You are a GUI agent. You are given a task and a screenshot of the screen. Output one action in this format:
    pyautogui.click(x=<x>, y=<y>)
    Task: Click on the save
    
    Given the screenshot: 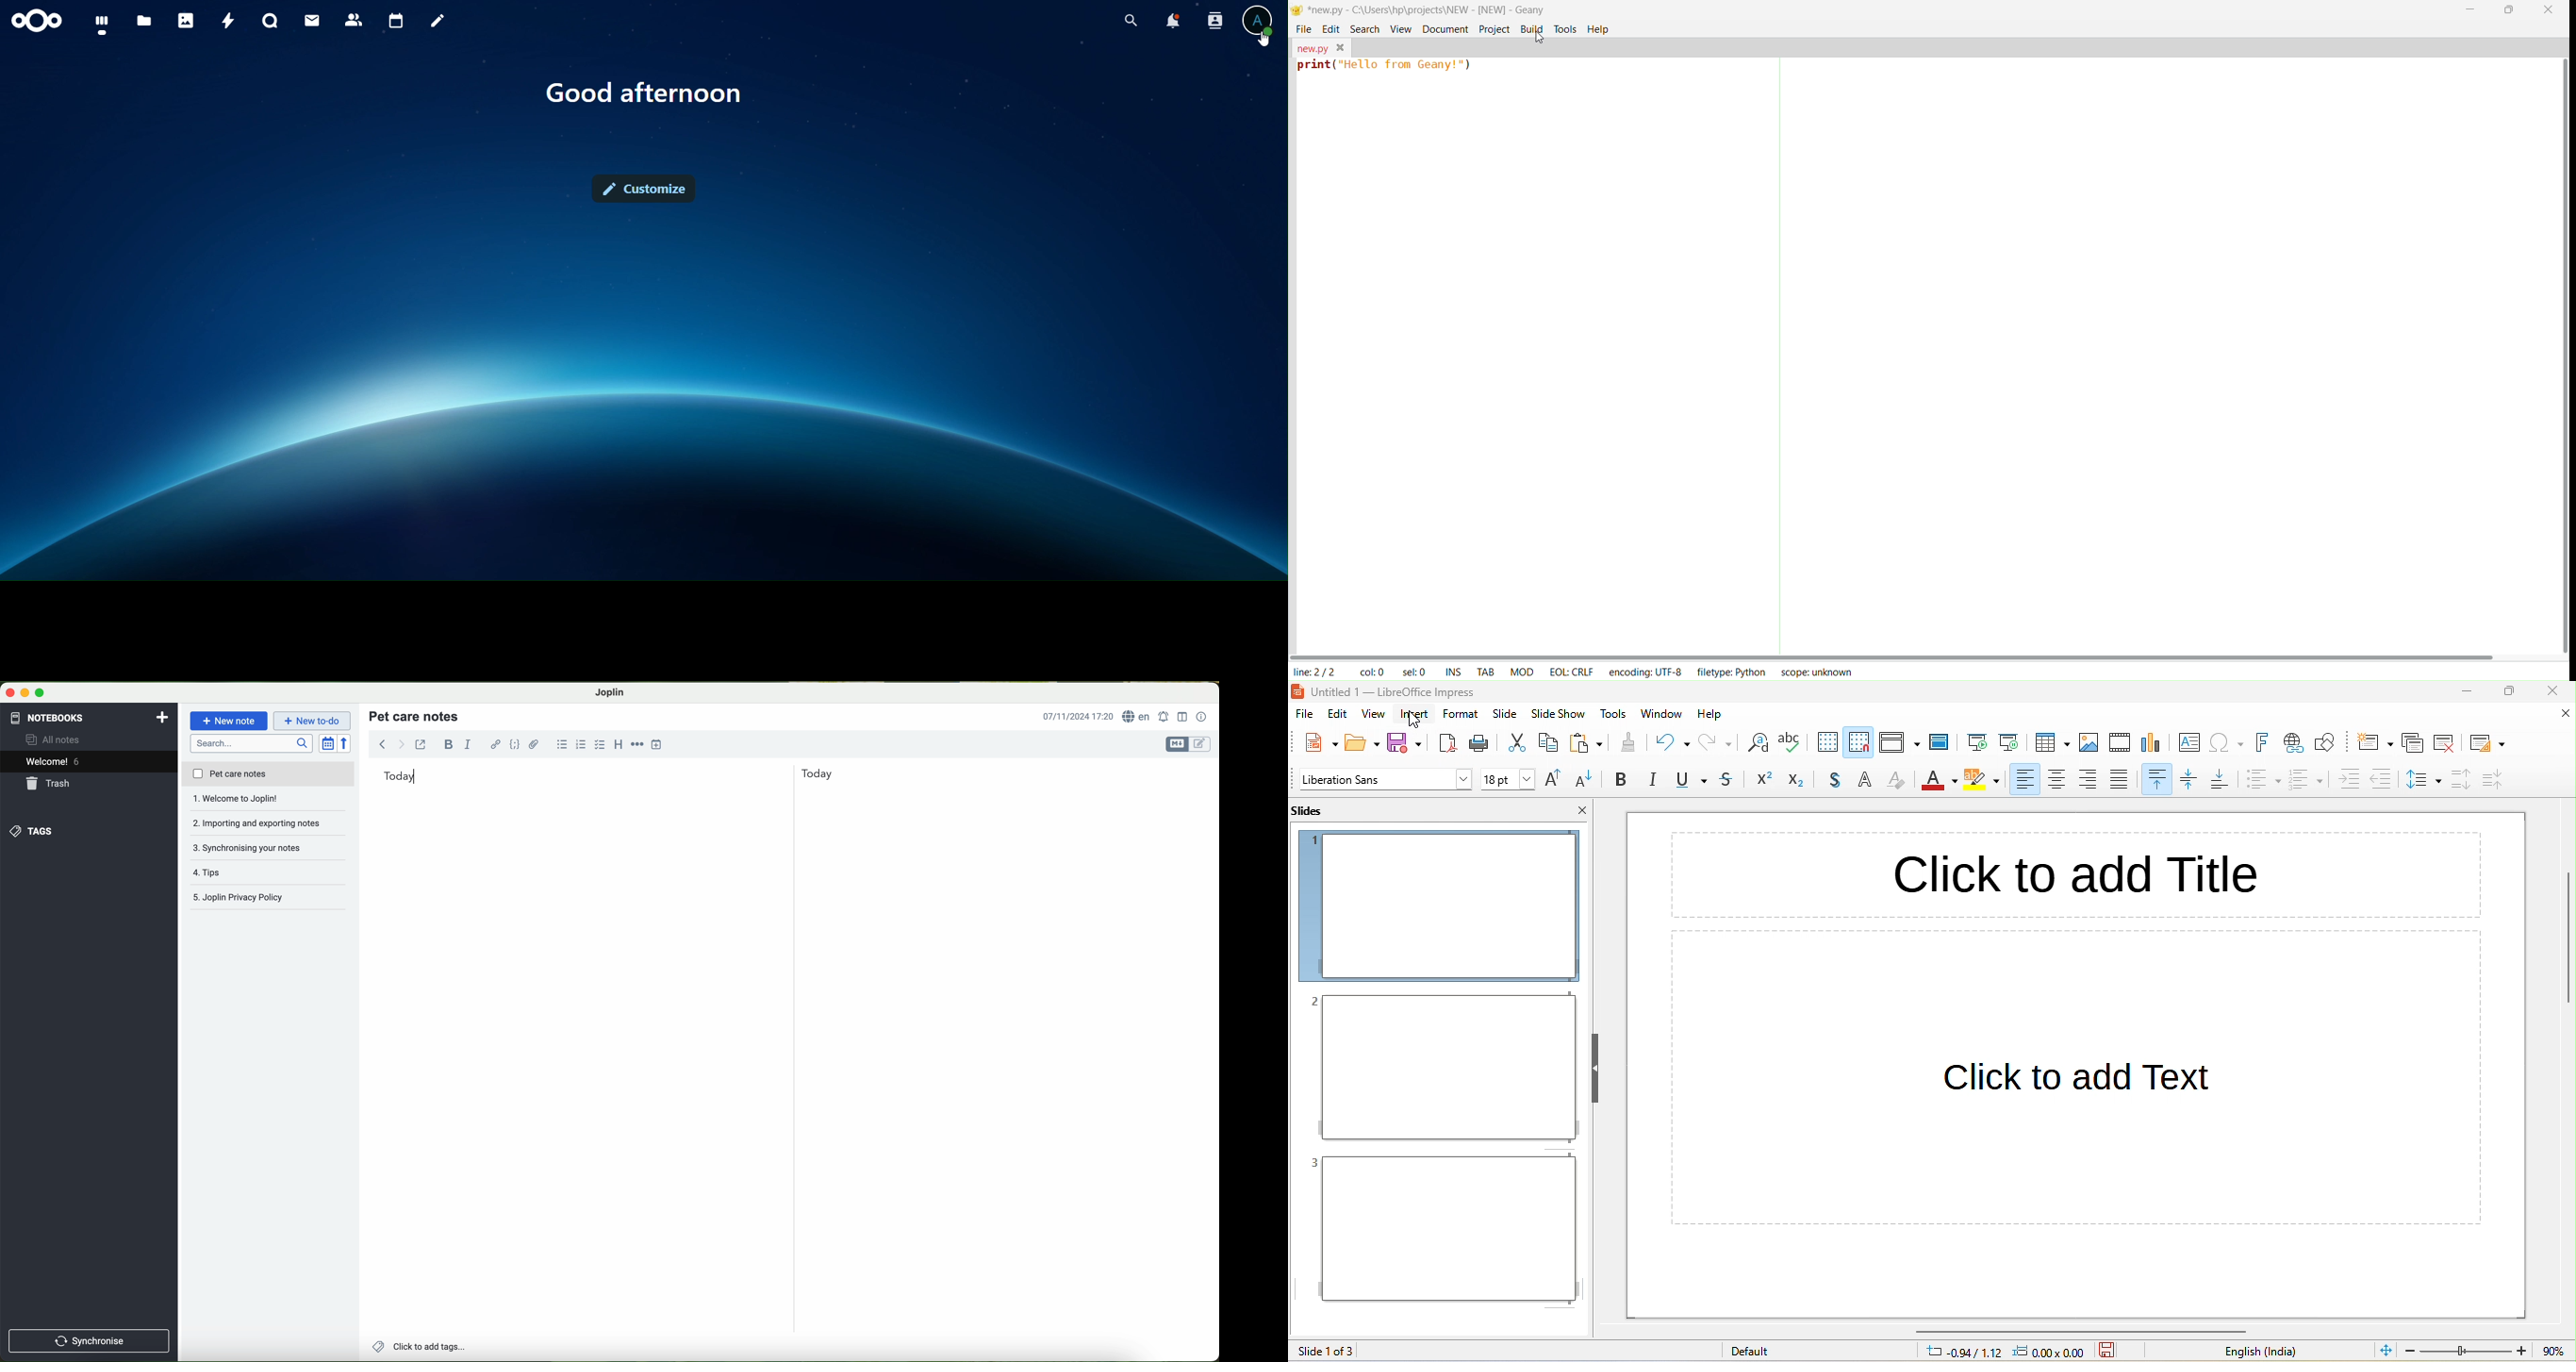 What is the action you would take?
    pyautogui.click(x=1409, y=742)
    